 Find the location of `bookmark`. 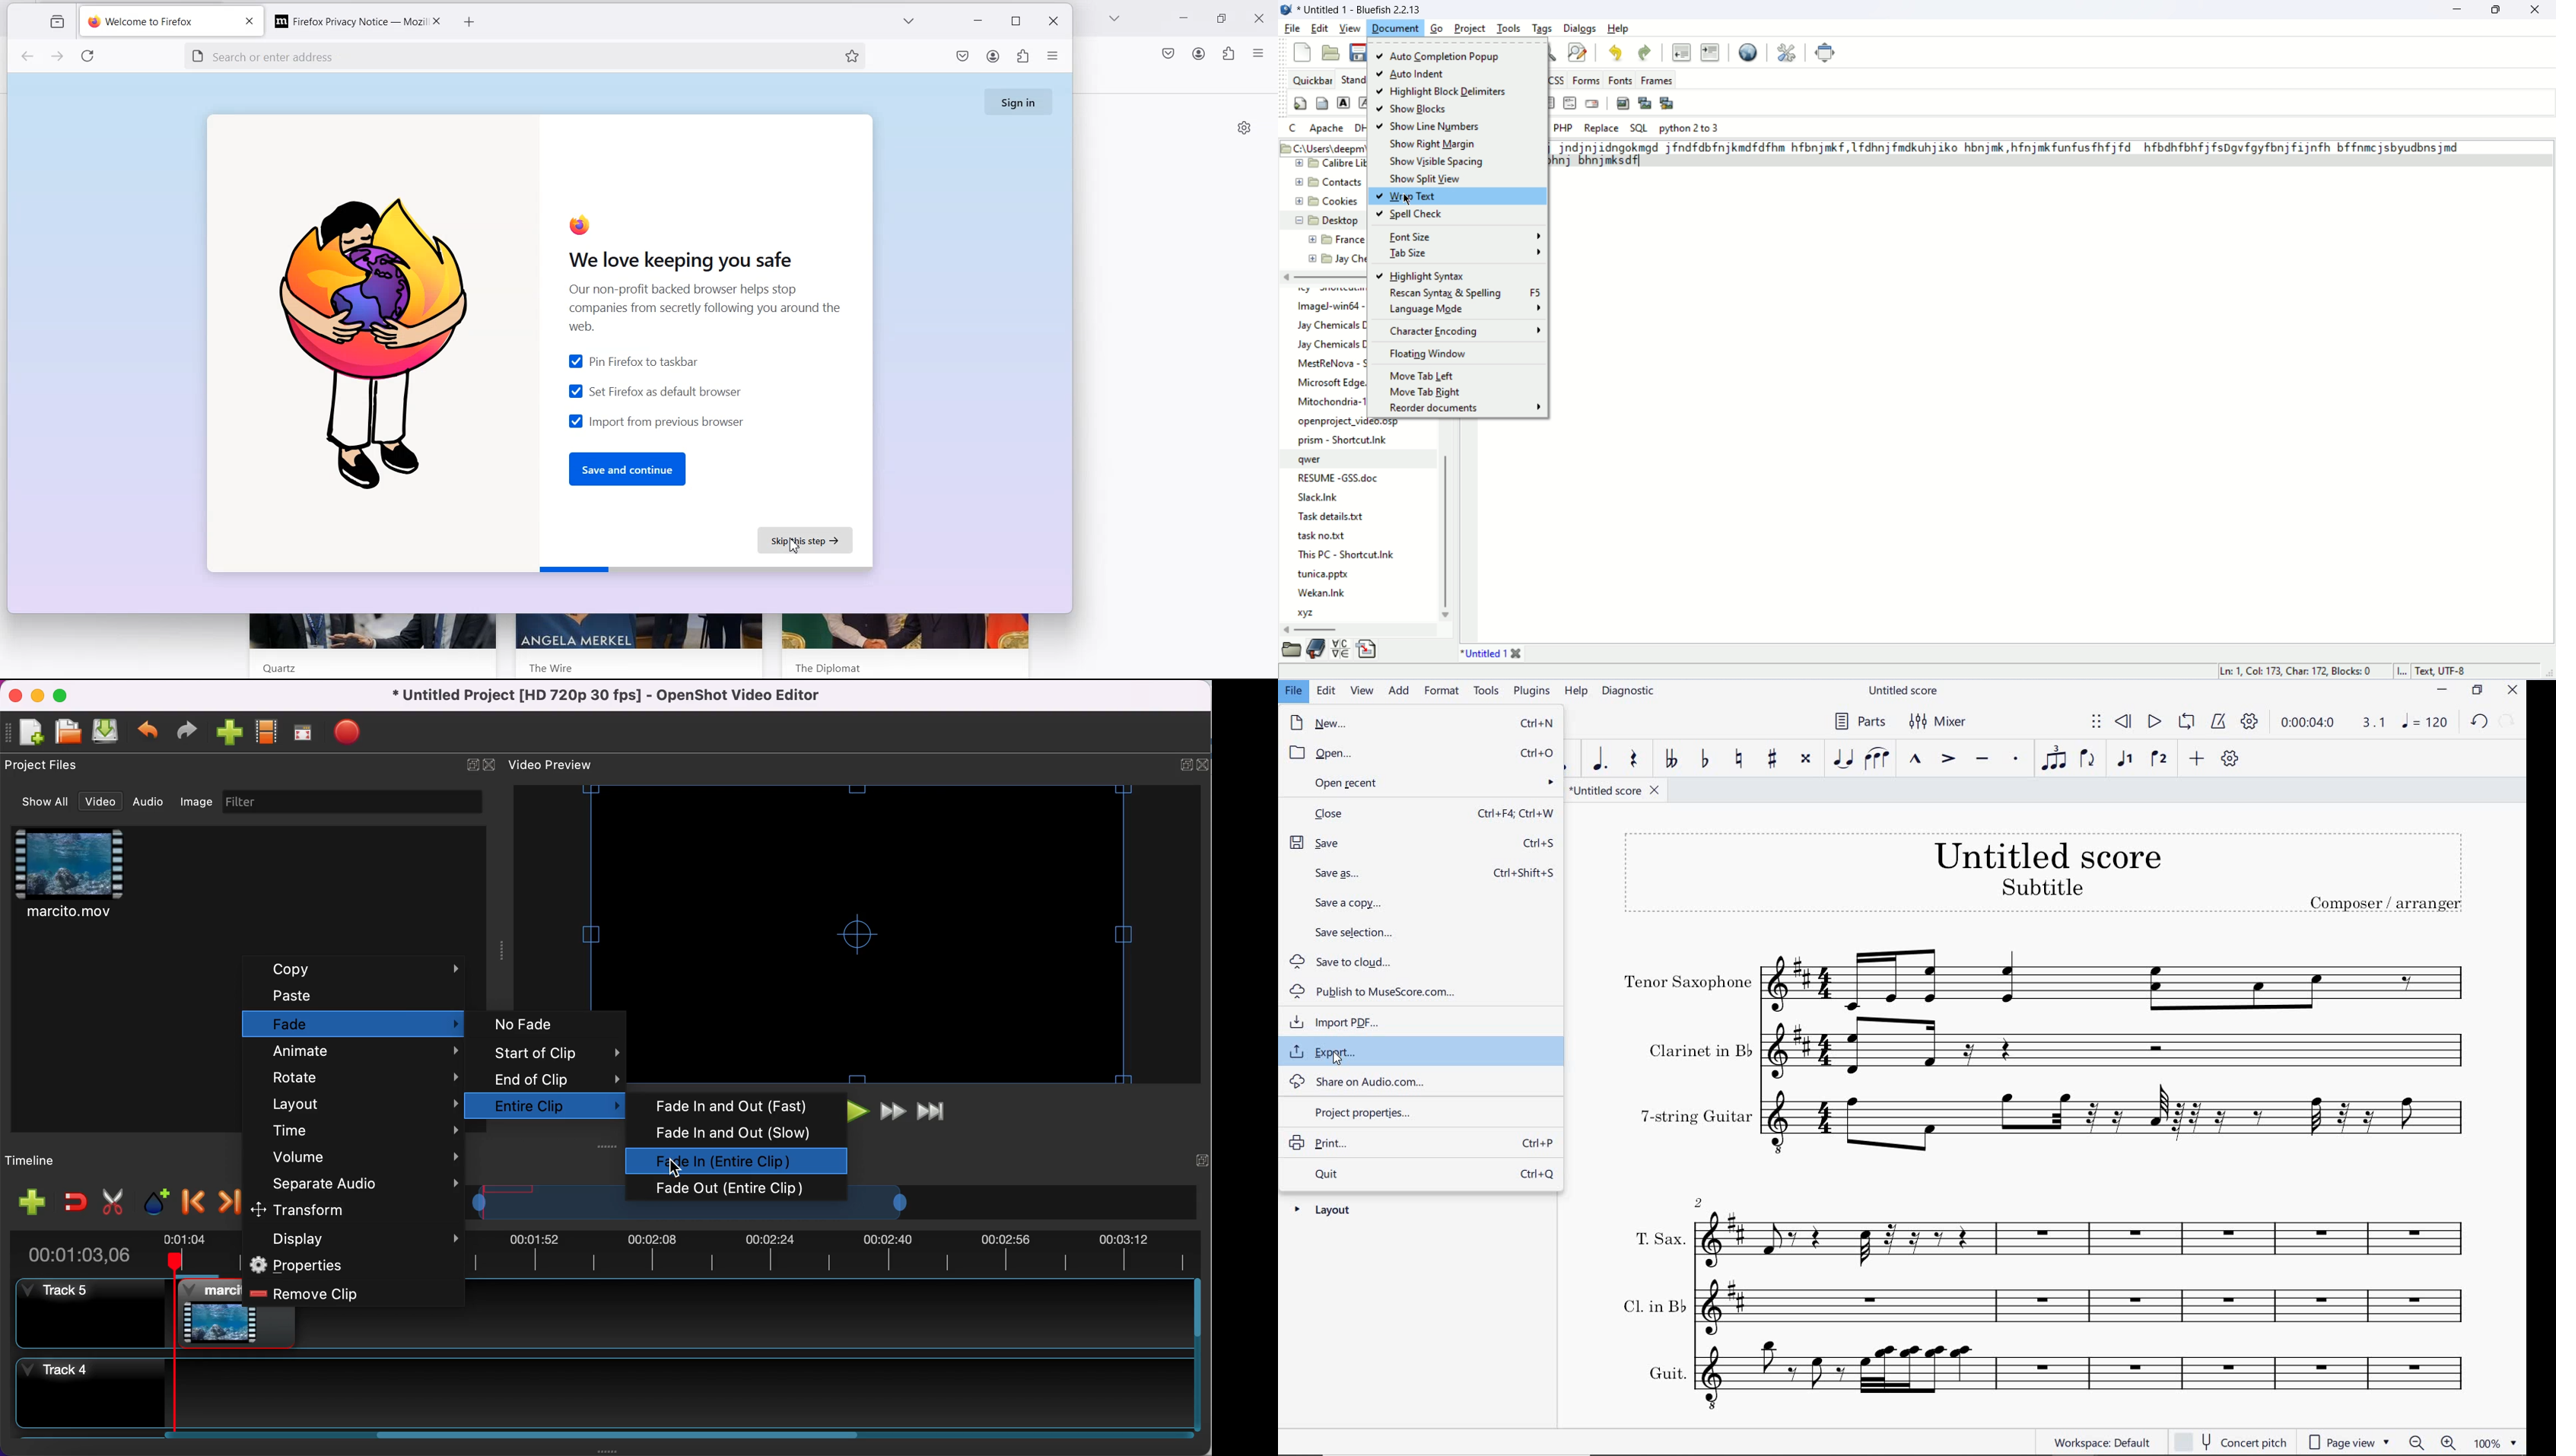

bookmark is located at coordinates (1315, 649).